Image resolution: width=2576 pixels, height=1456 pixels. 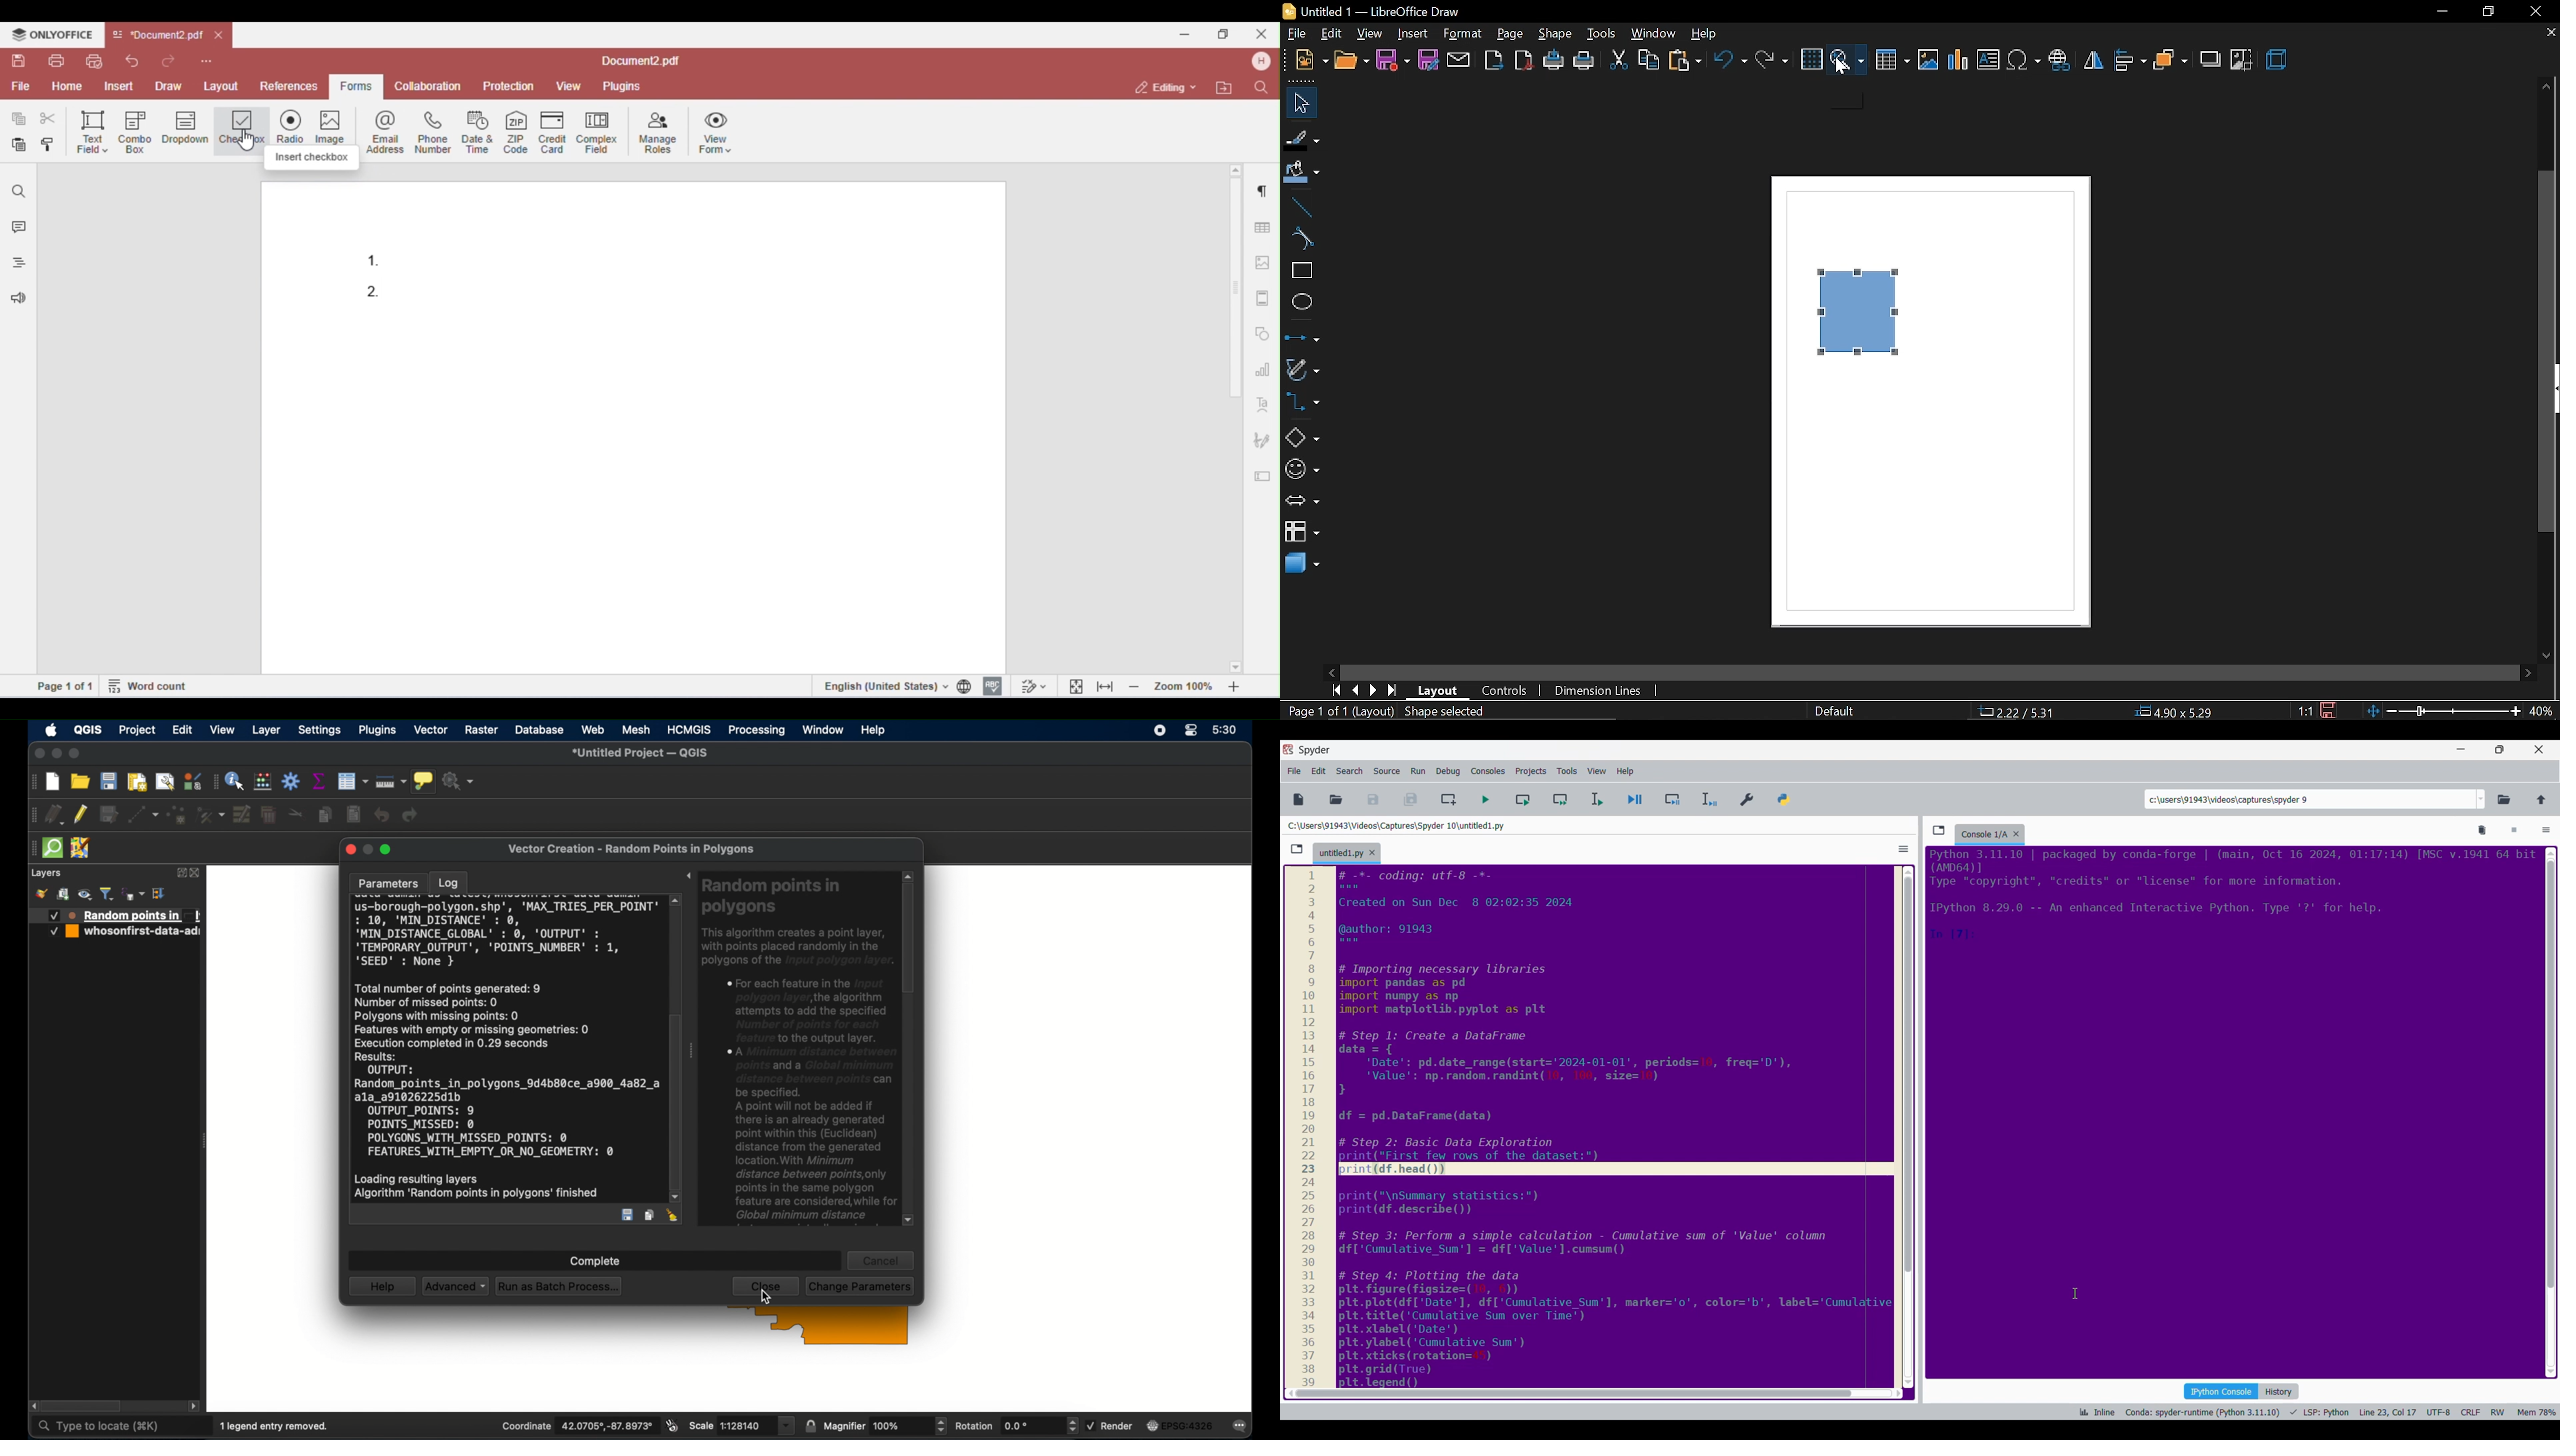 I want to click on clear log en, so click(x=673, y=1216).